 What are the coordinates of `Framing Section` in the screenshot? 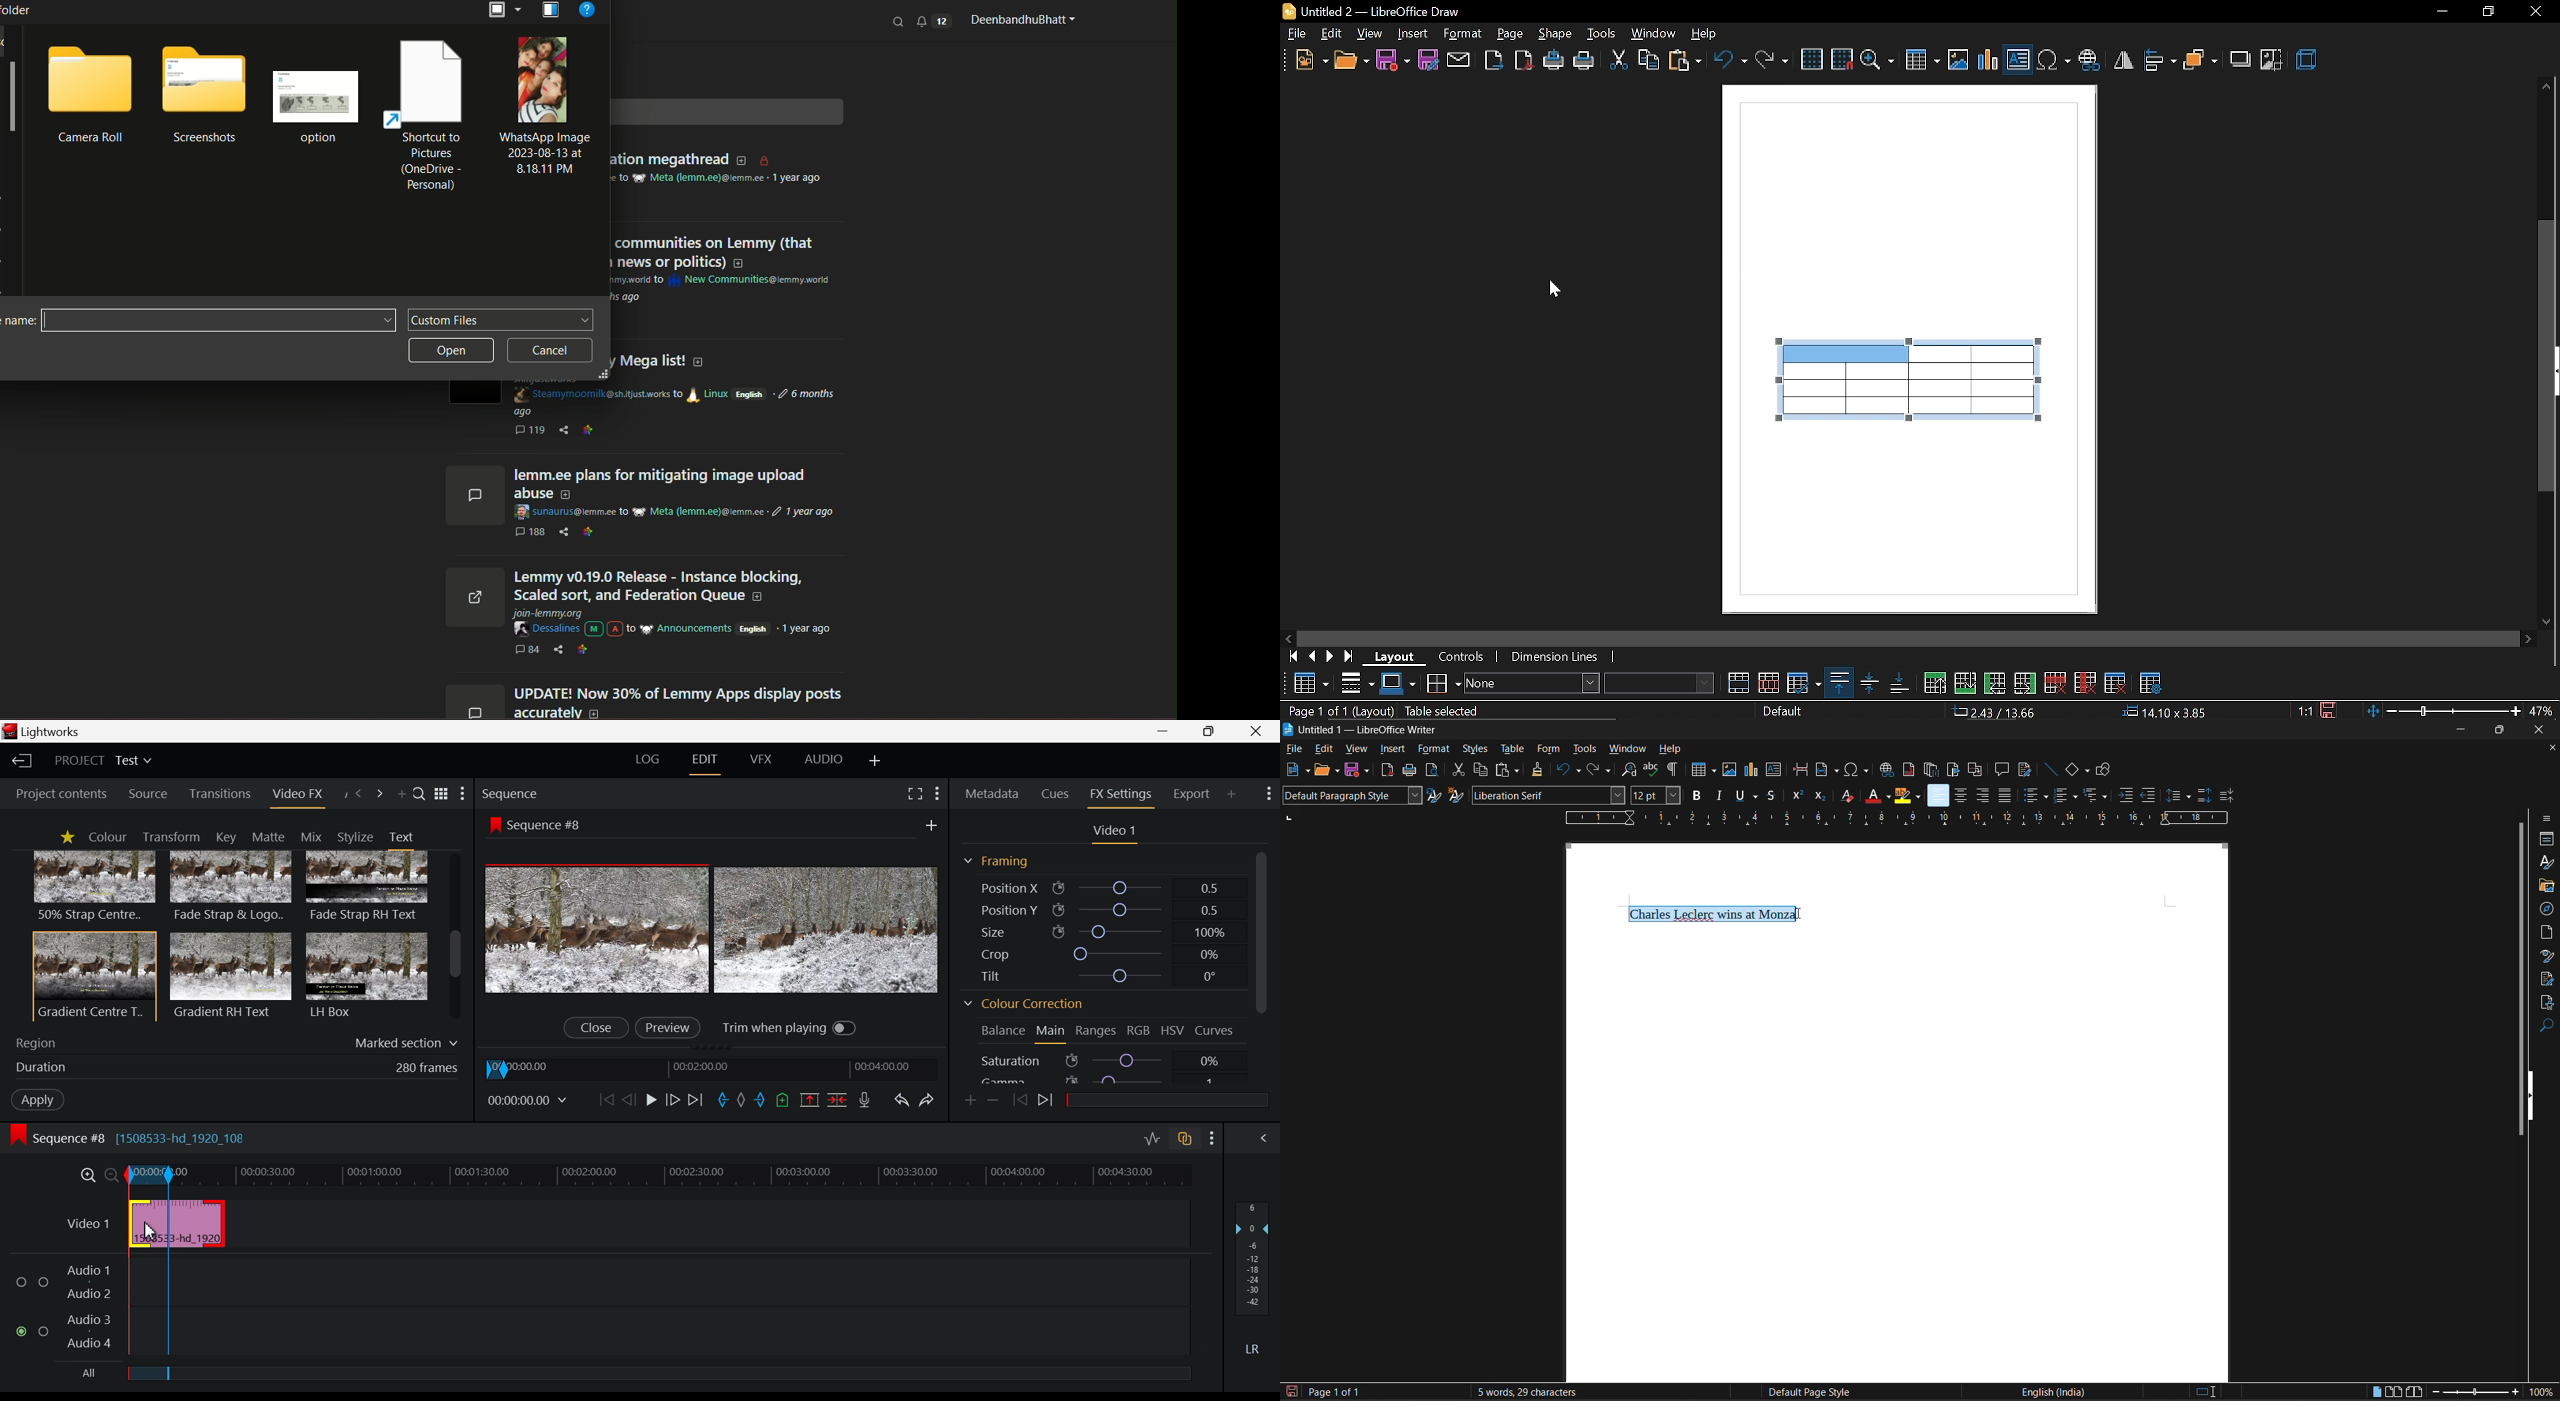 It's located at (1001, 861).